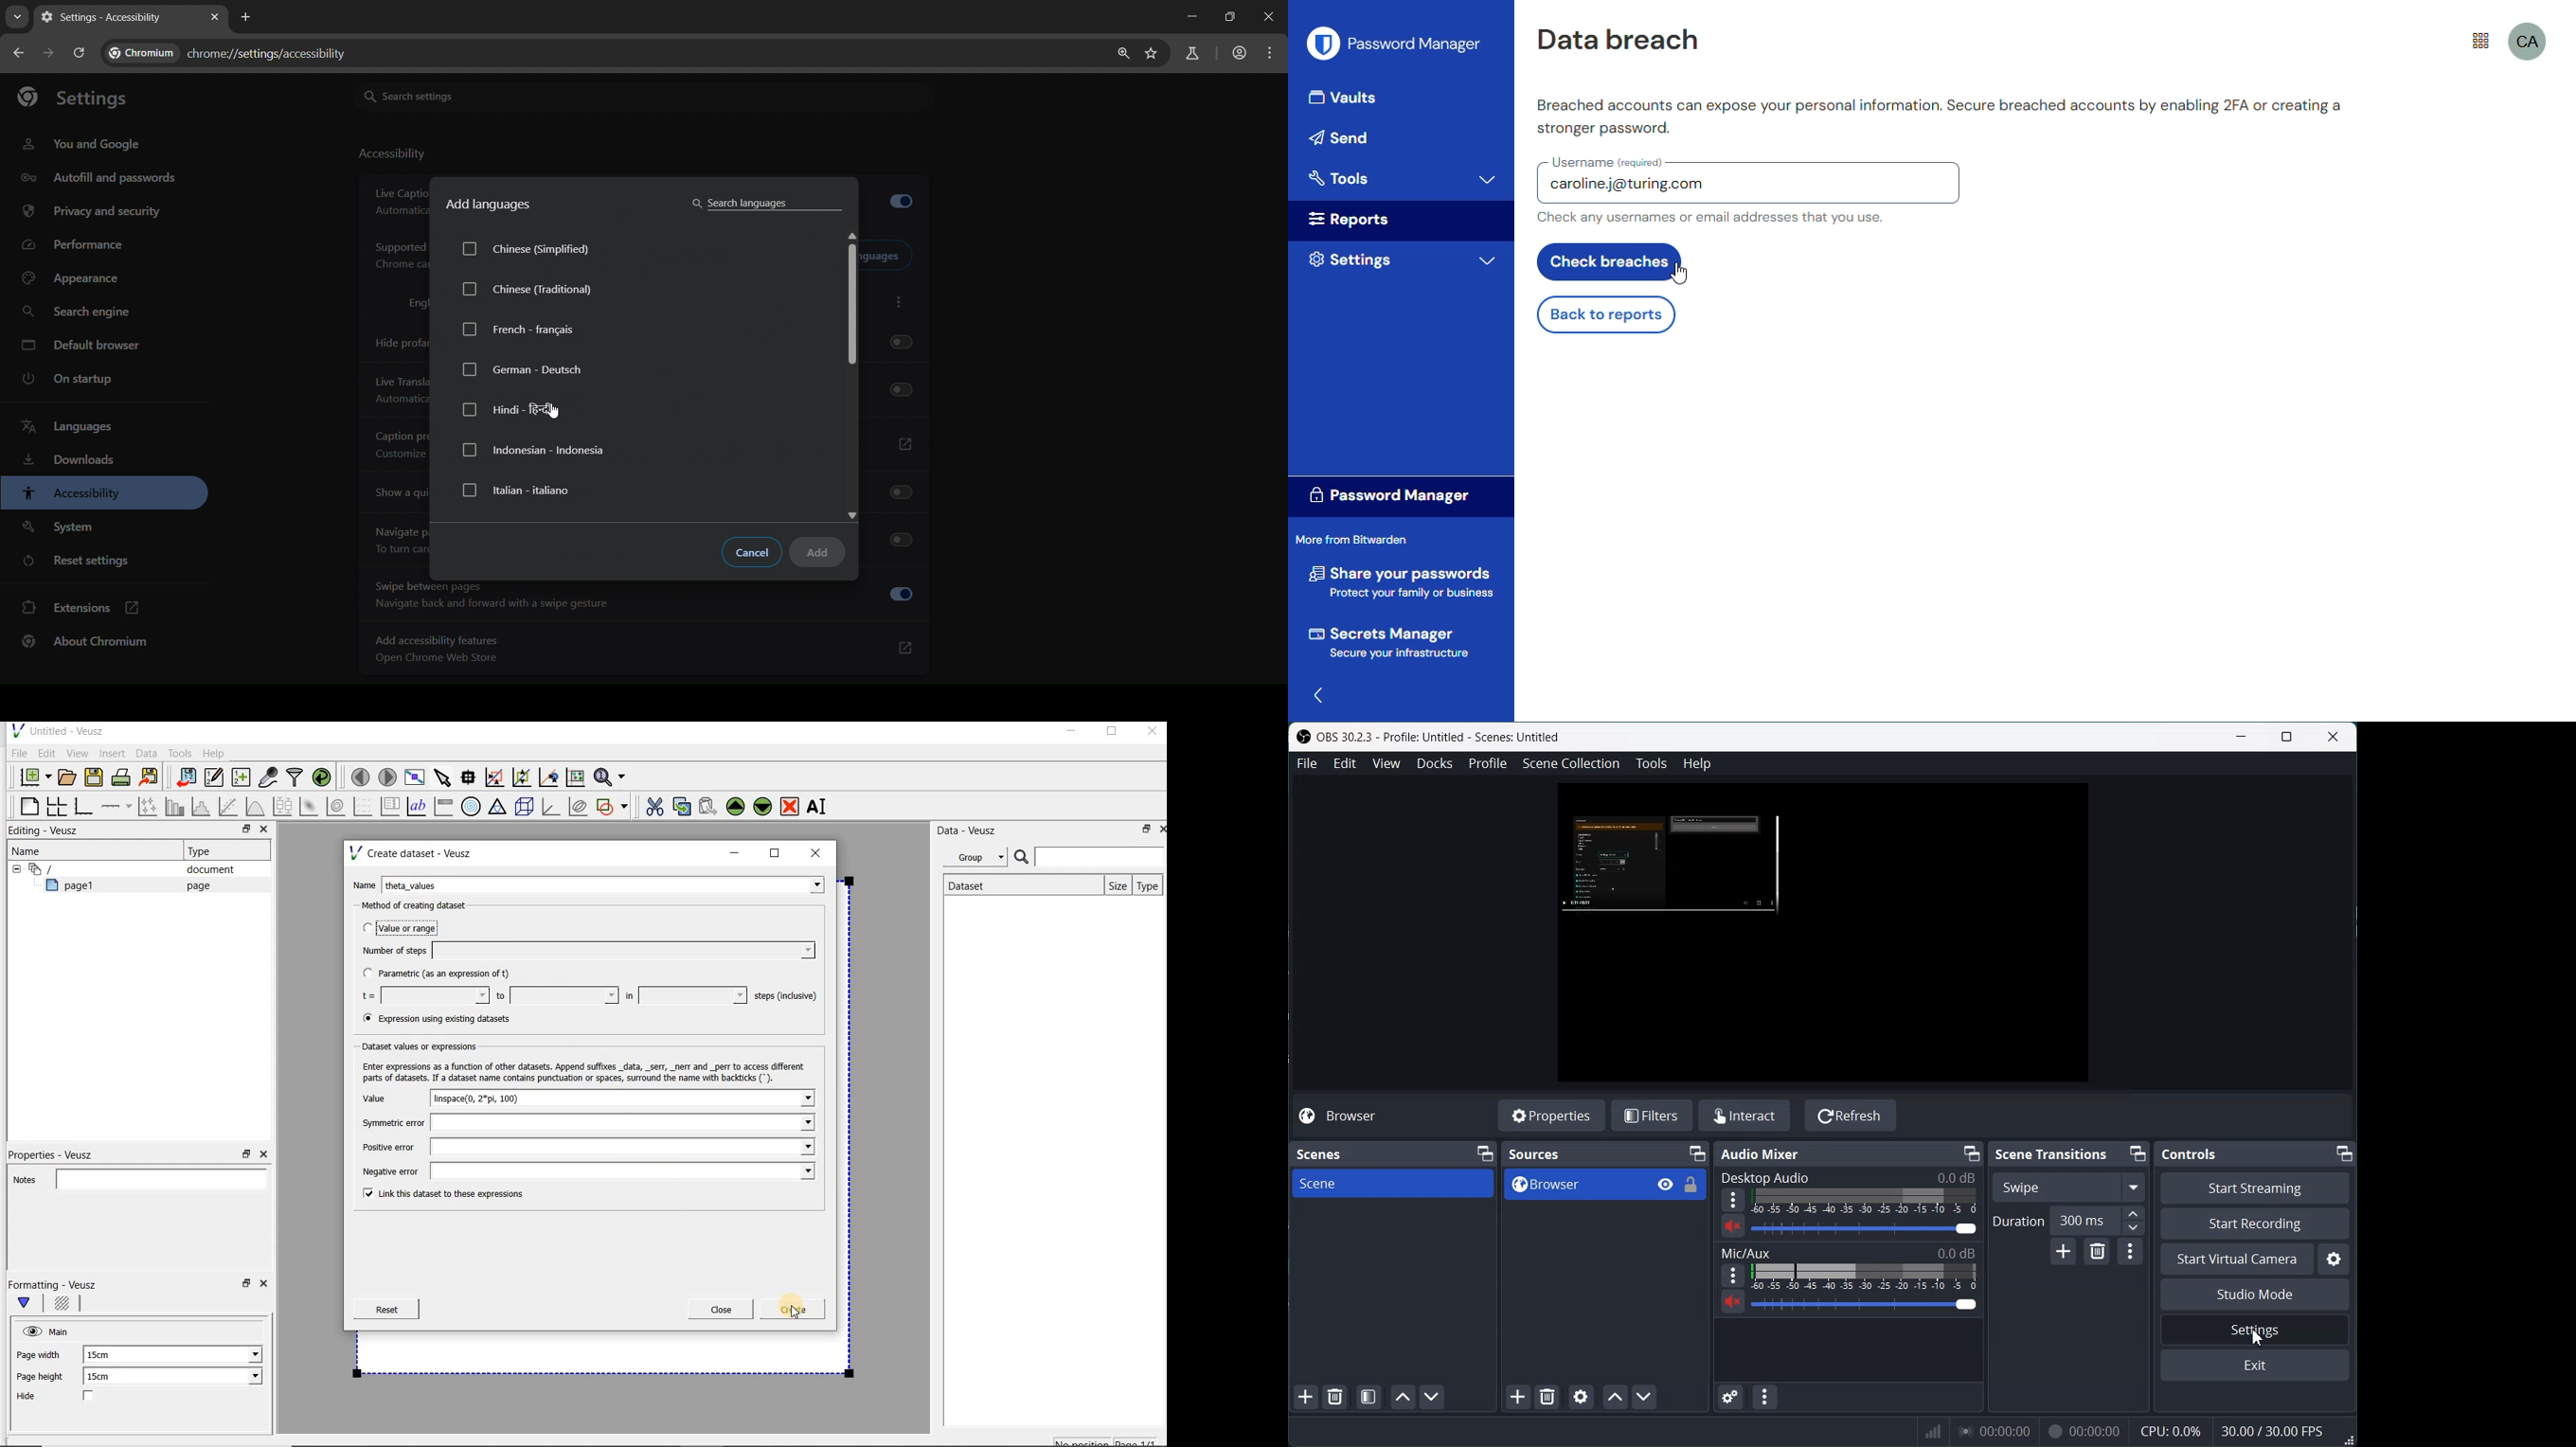 This screenshot has height=1456, width=2576. What do you see at coordinates (2084, 1431) in the screenshot?
I see `00:00:00` at bounding box center [2084, 1431].